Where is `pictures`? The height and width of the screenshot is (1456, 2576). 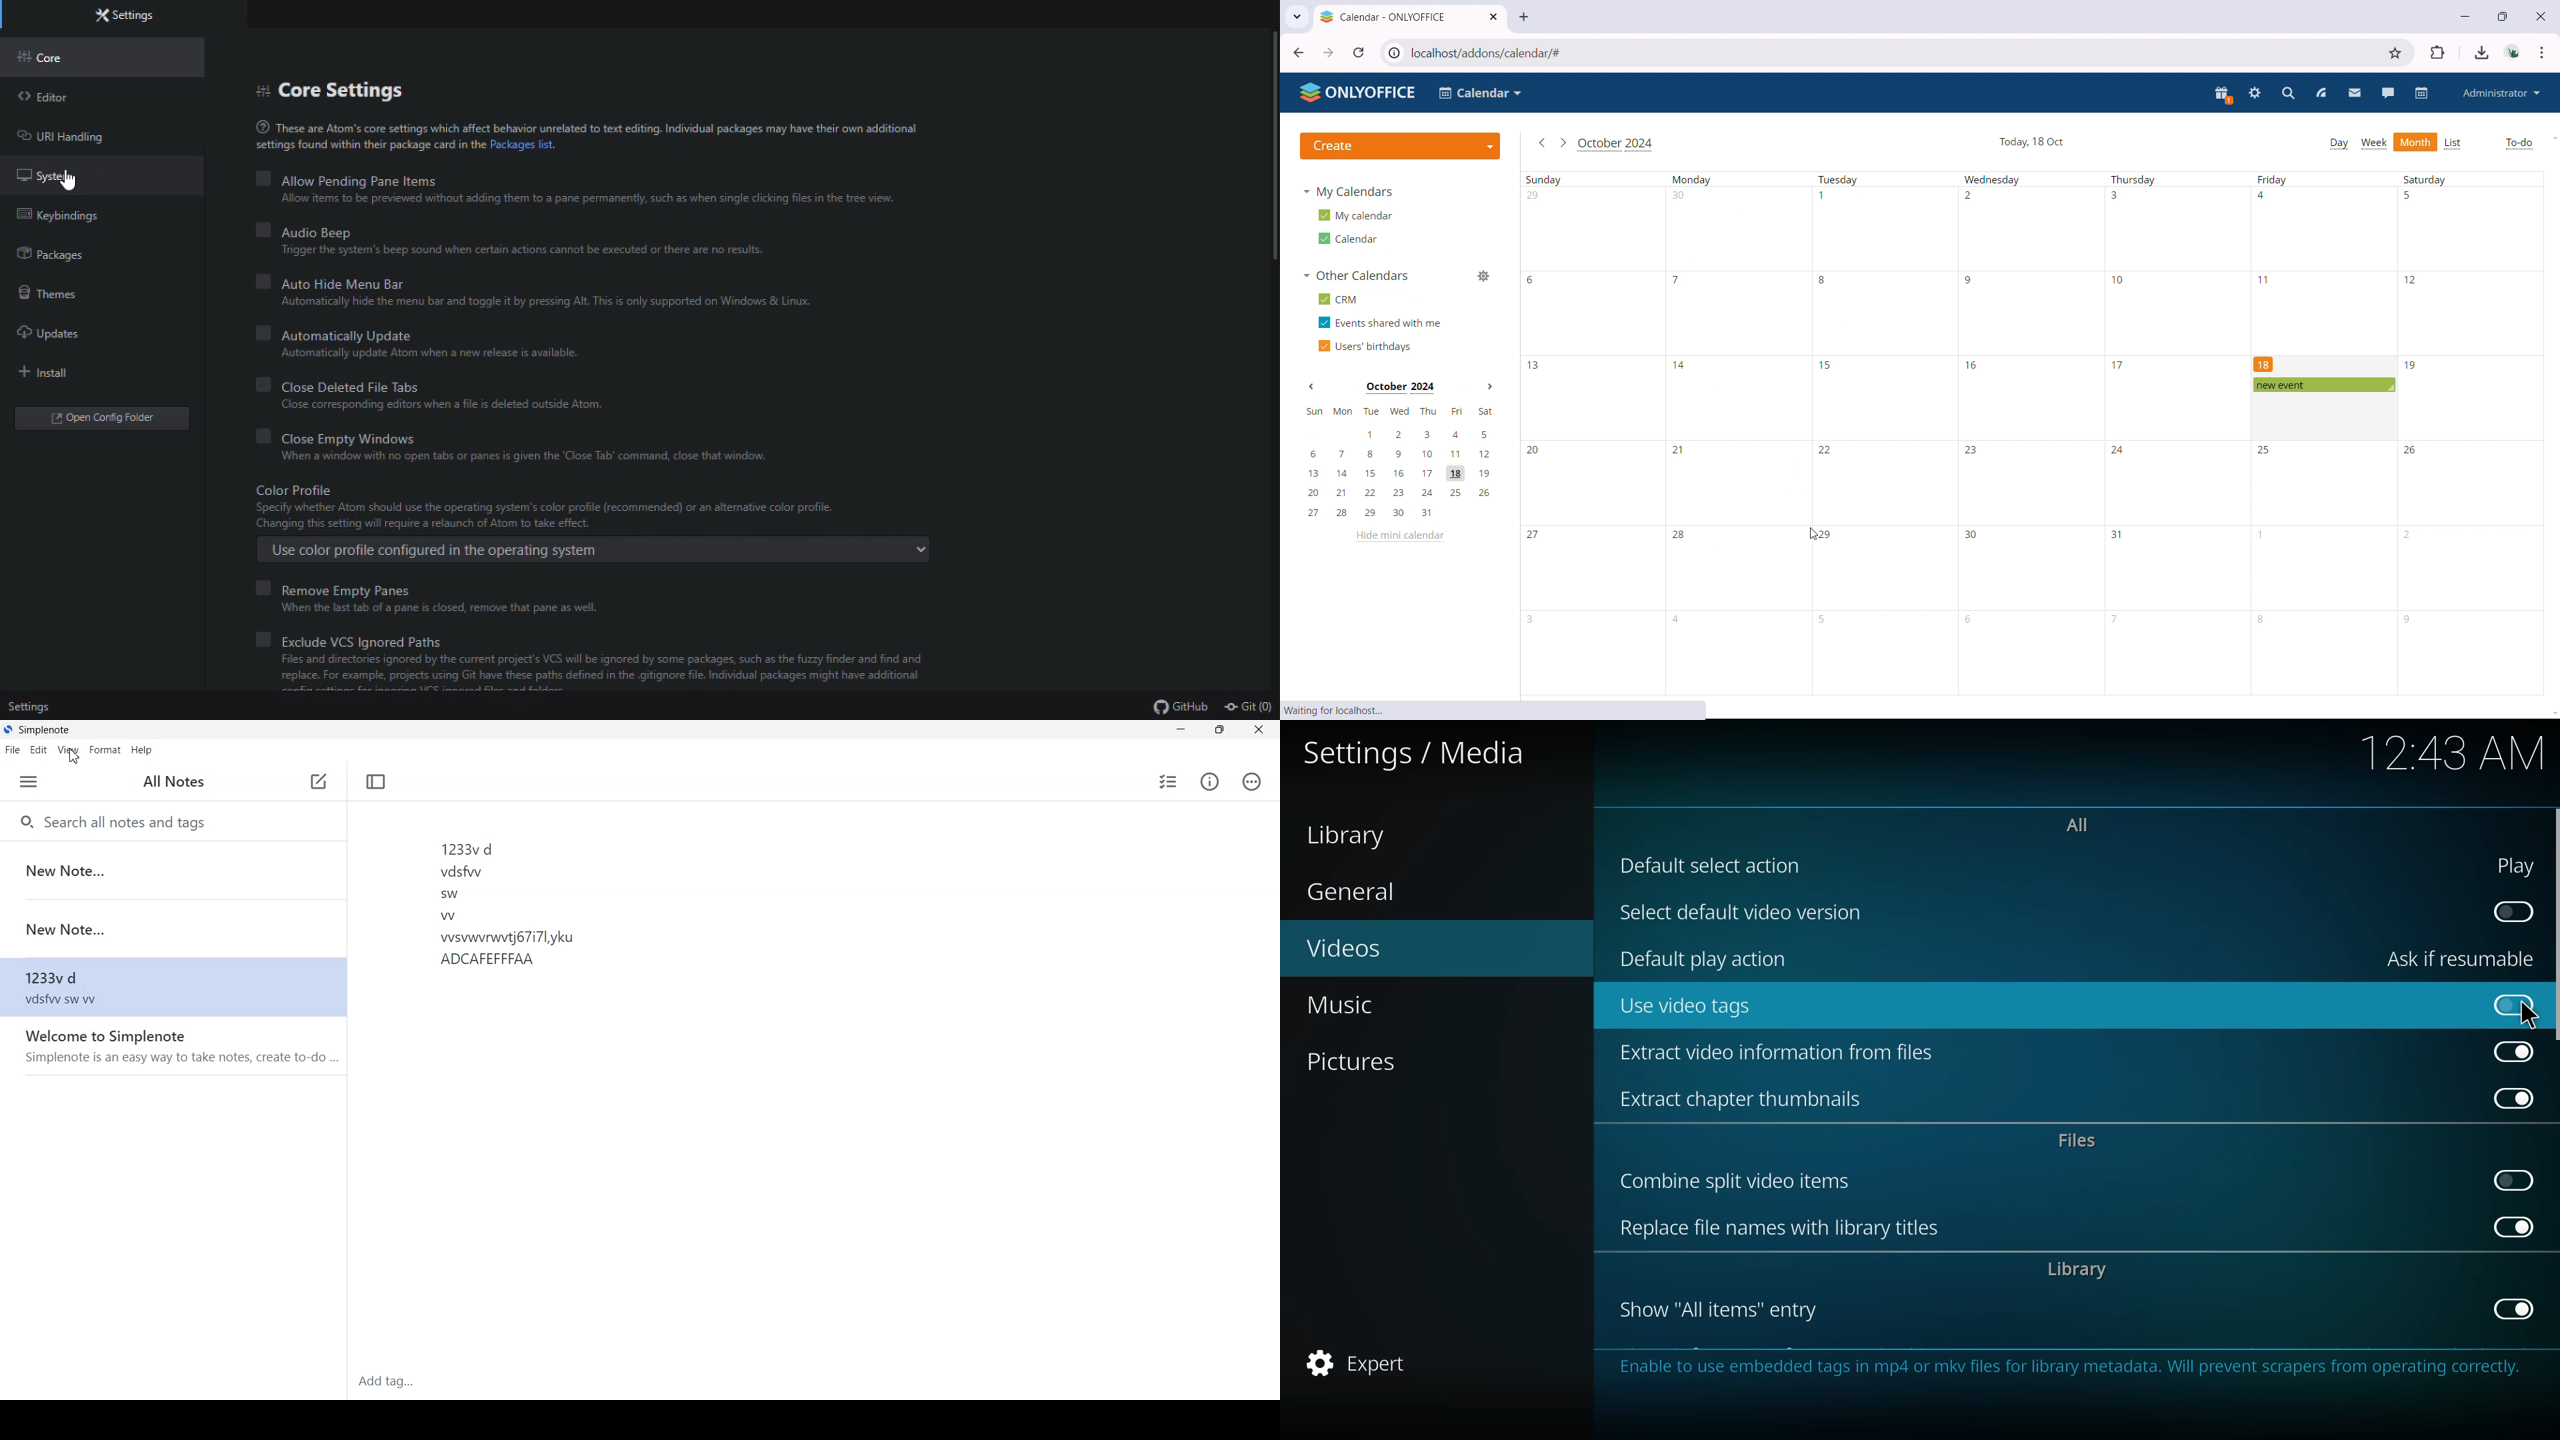 pictures is located at coordinates (1365, 1061).